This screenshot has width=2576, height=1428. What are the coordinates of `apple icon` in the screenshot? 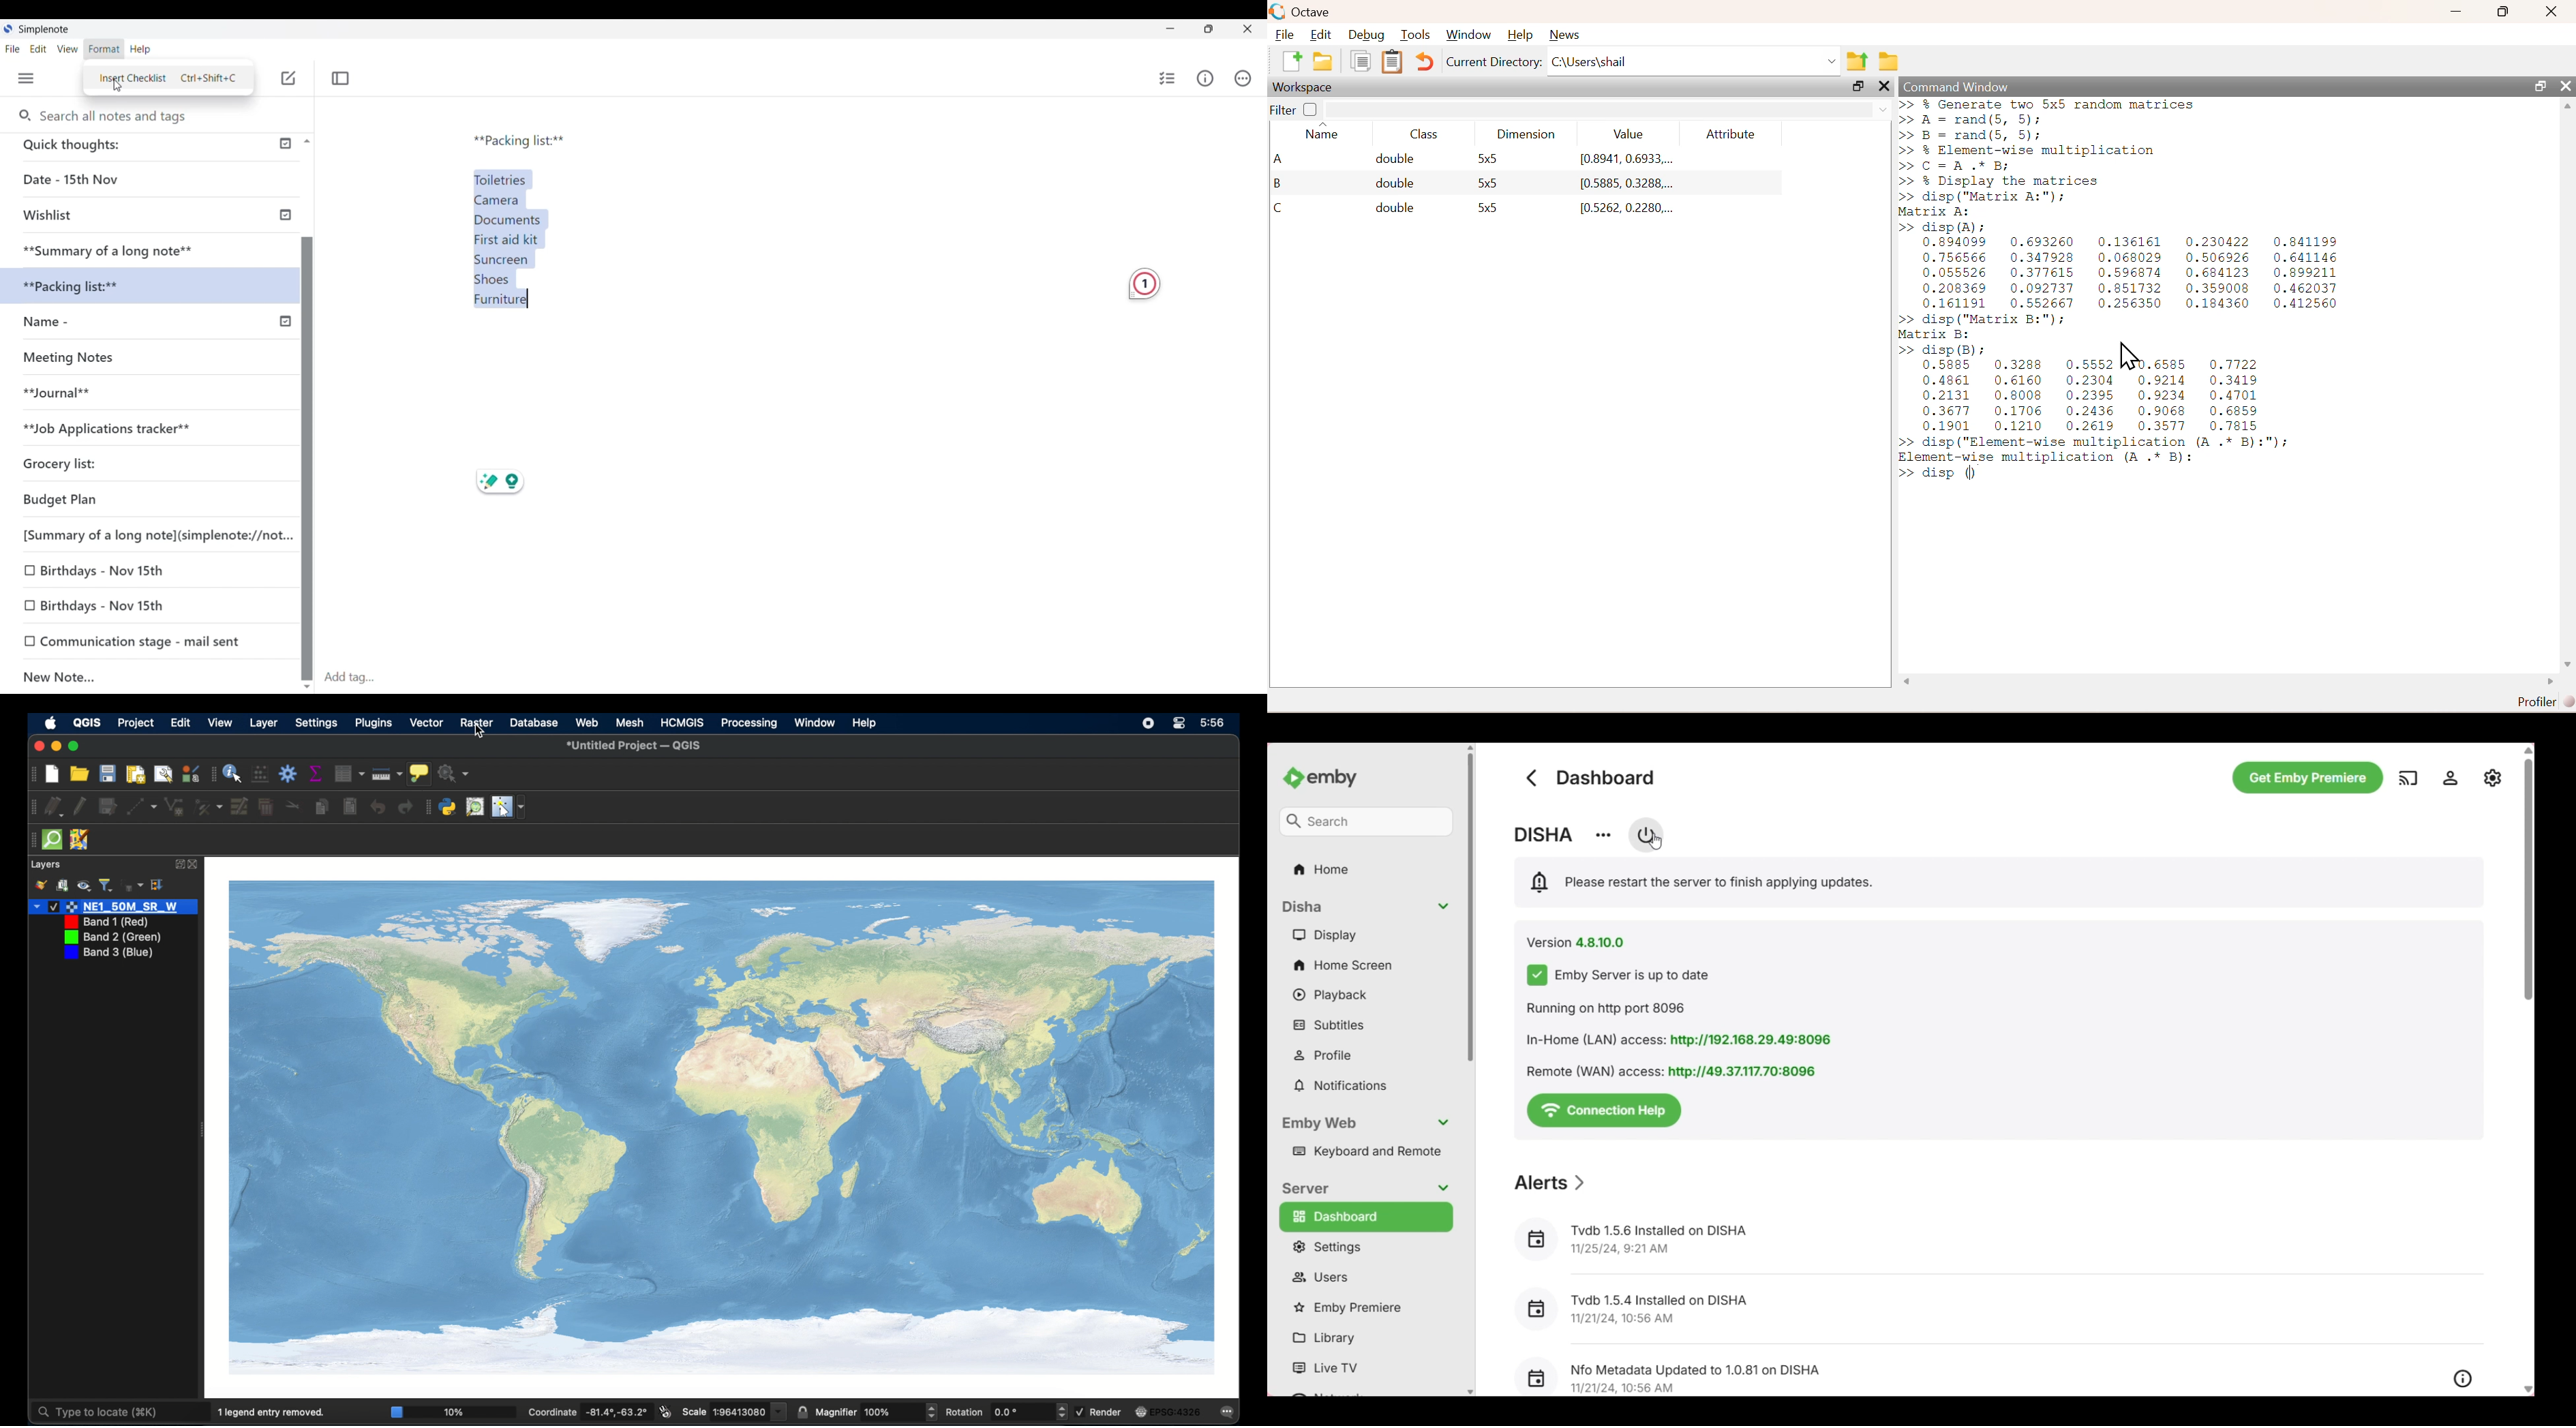 It's located at (51, 723).